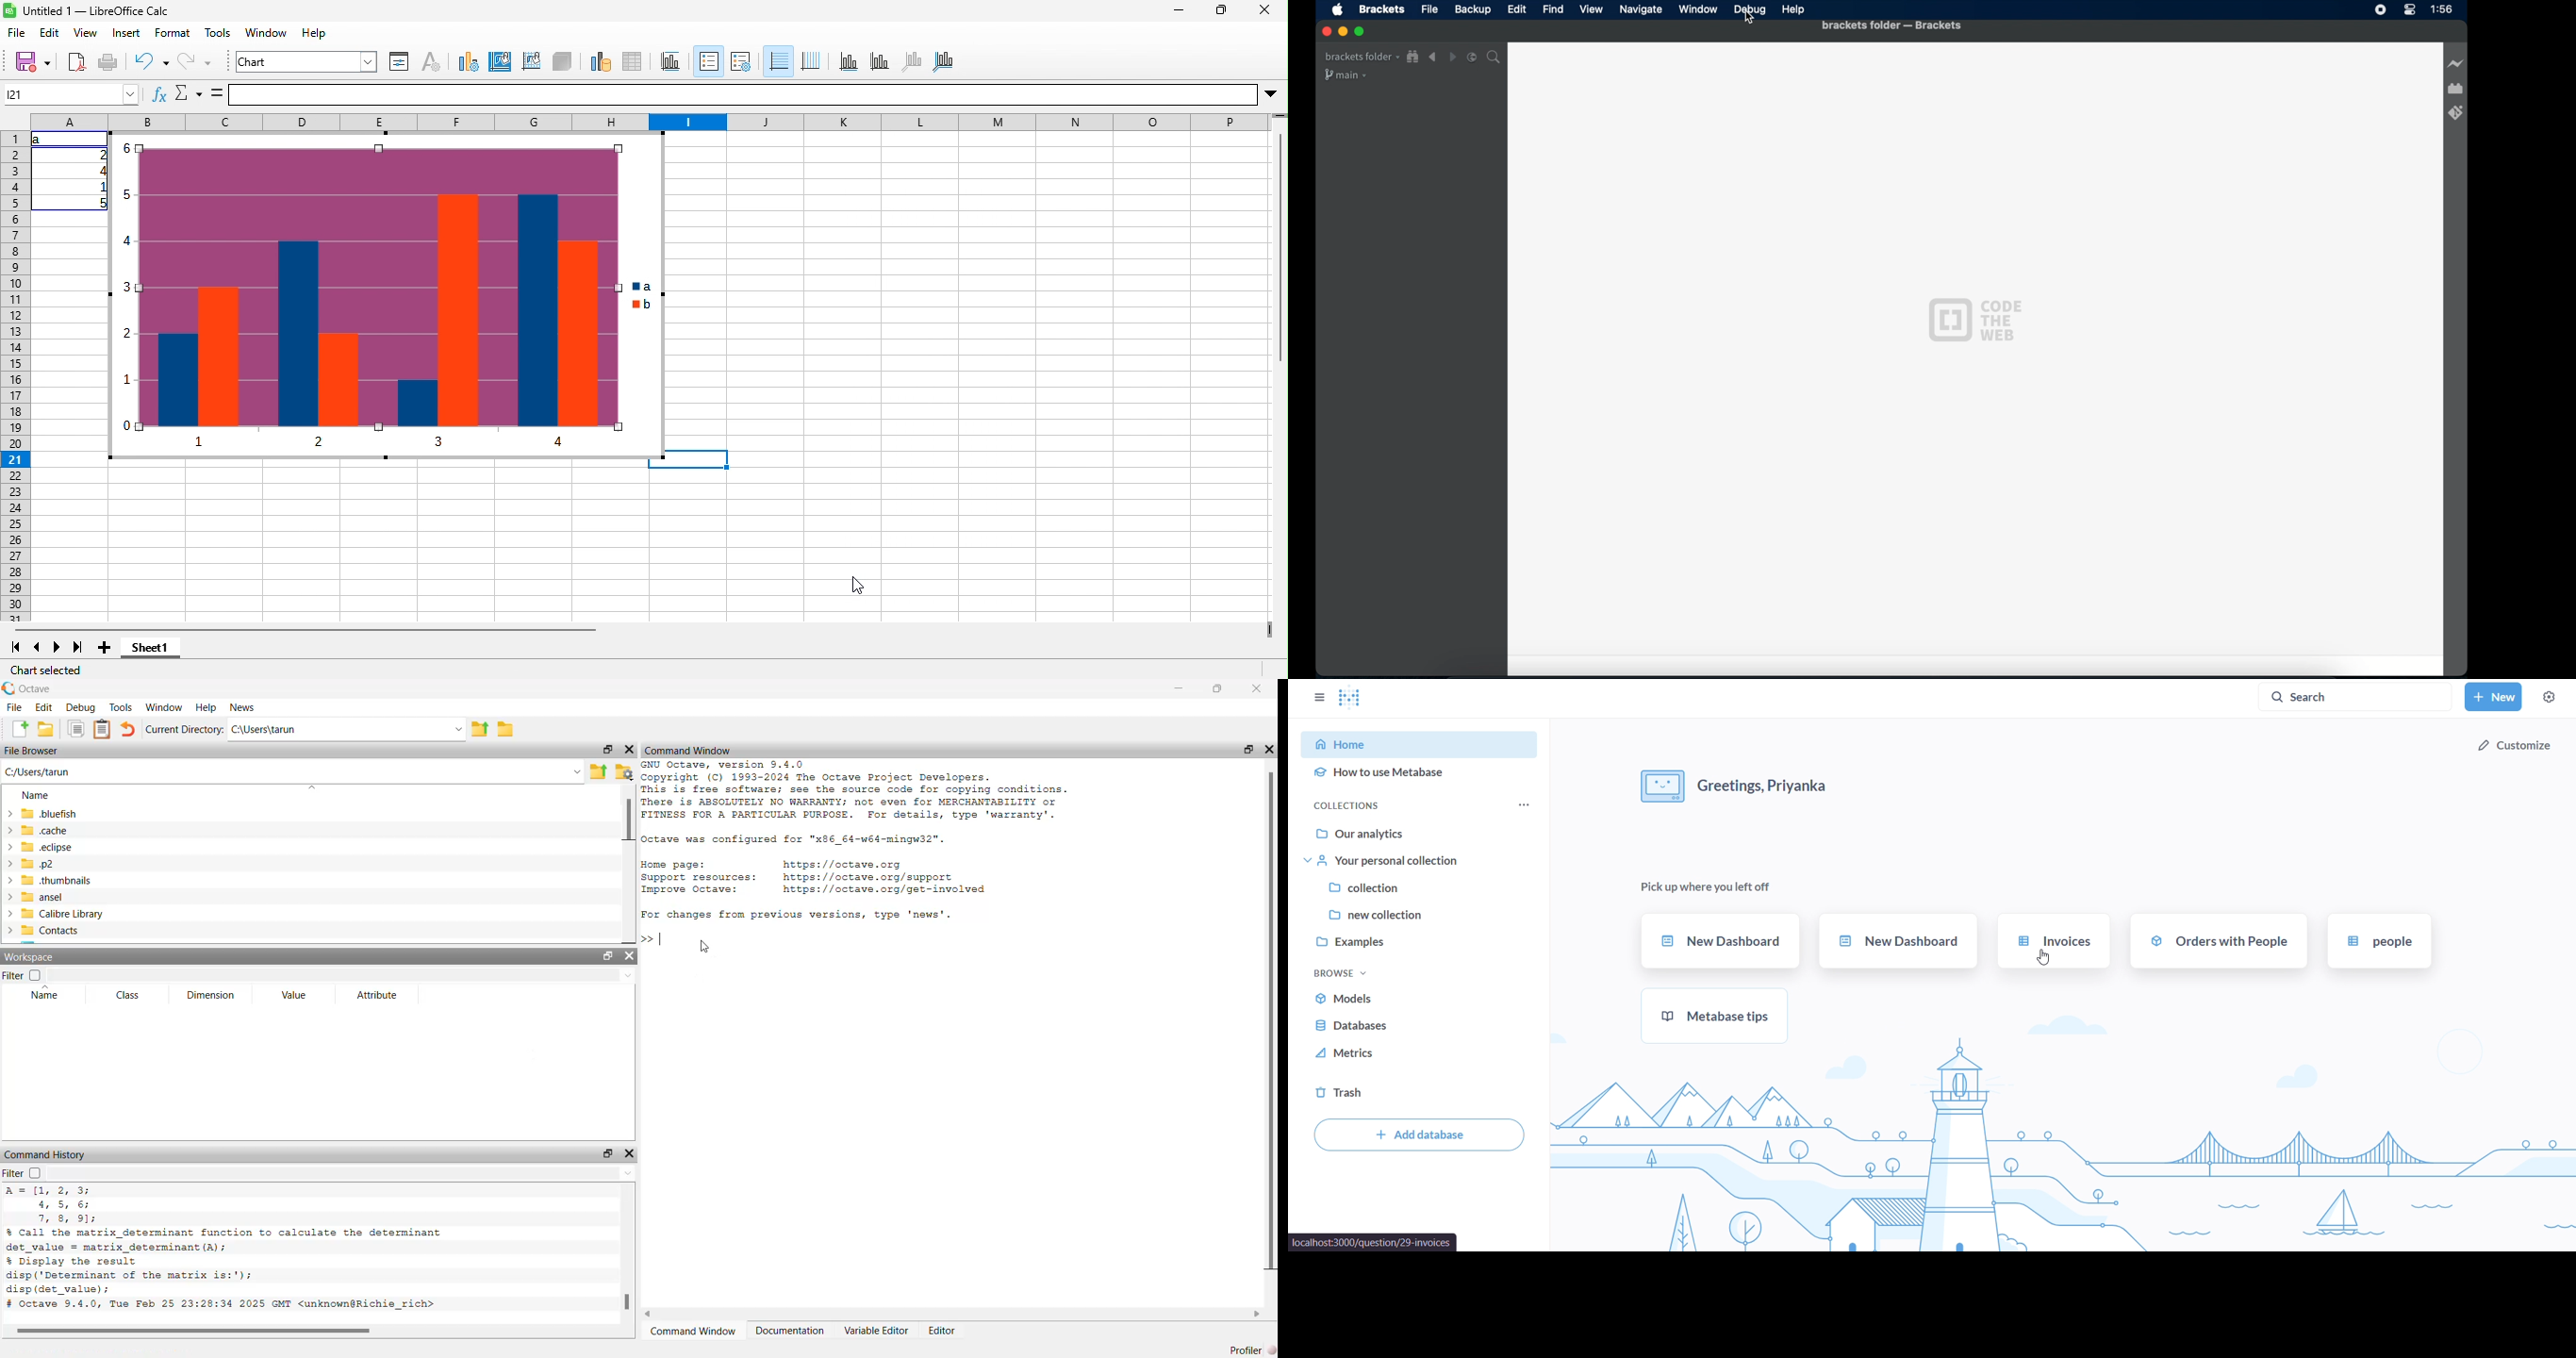 This screenshot has height=1372, width=2576. I want to click on close, so click(1264, 10).